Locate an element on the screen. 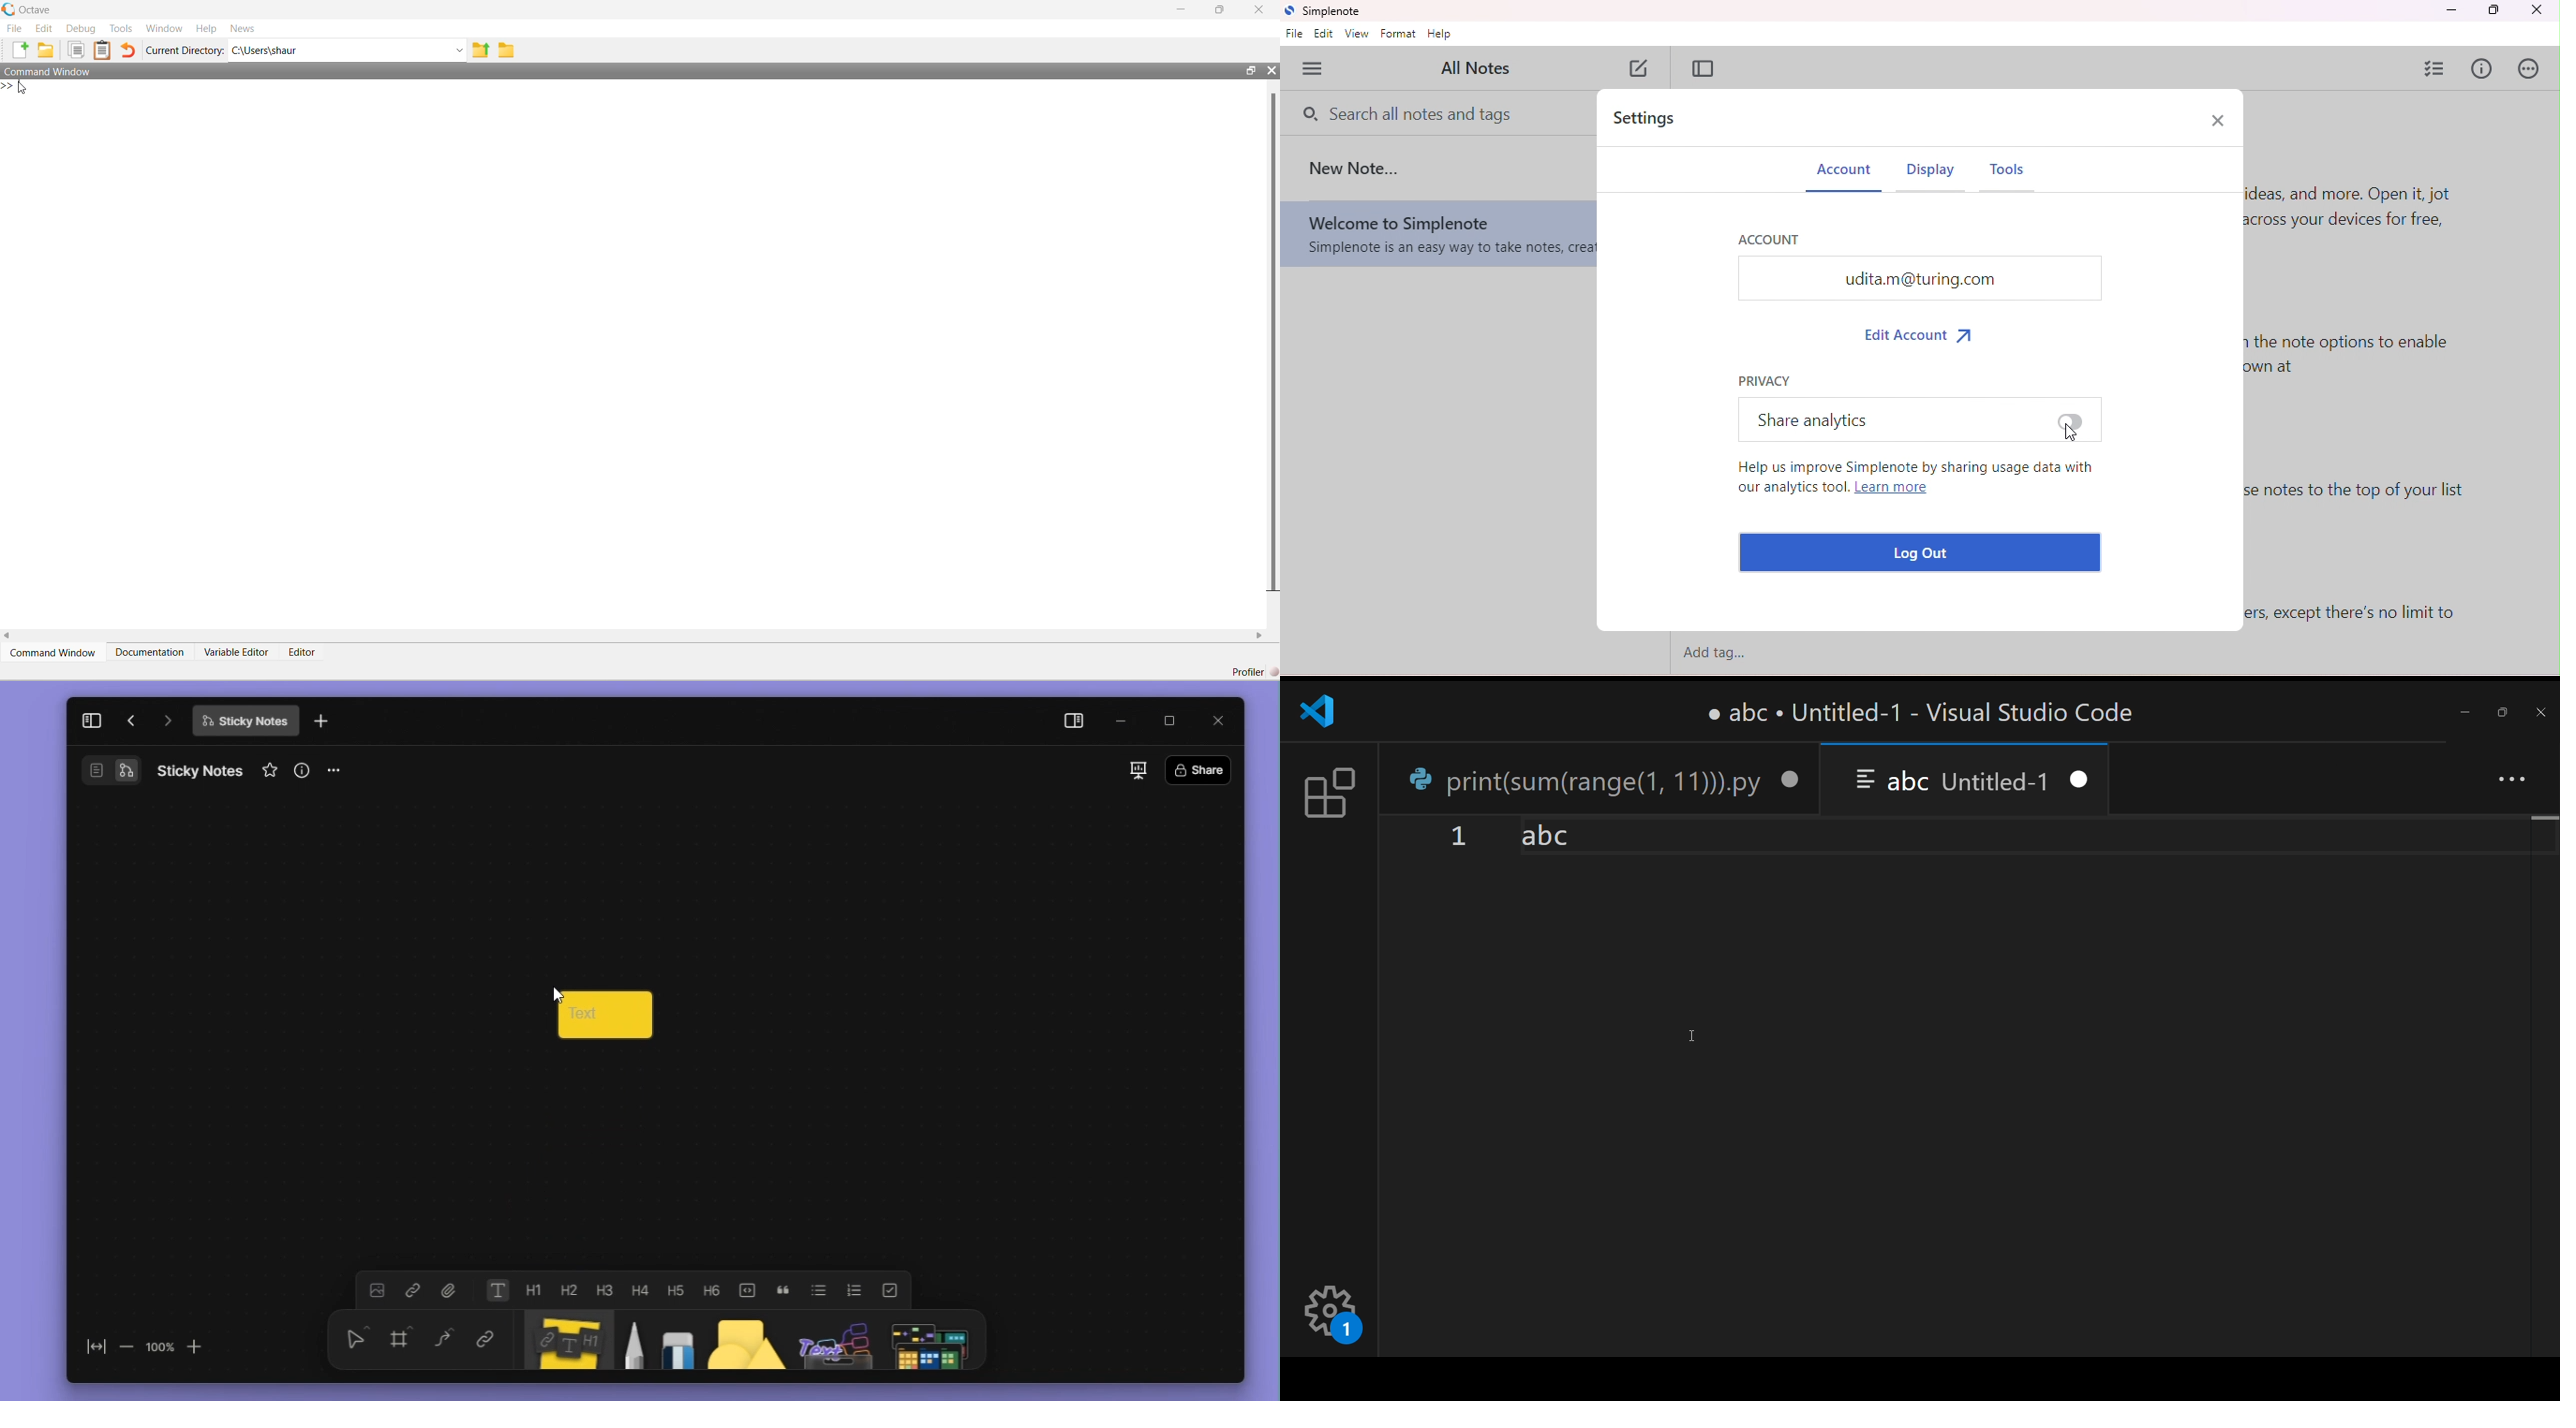 Image resolution: width=2576 pixels, height=1428 pixels. scroll left is located at coordinates (9, 636).